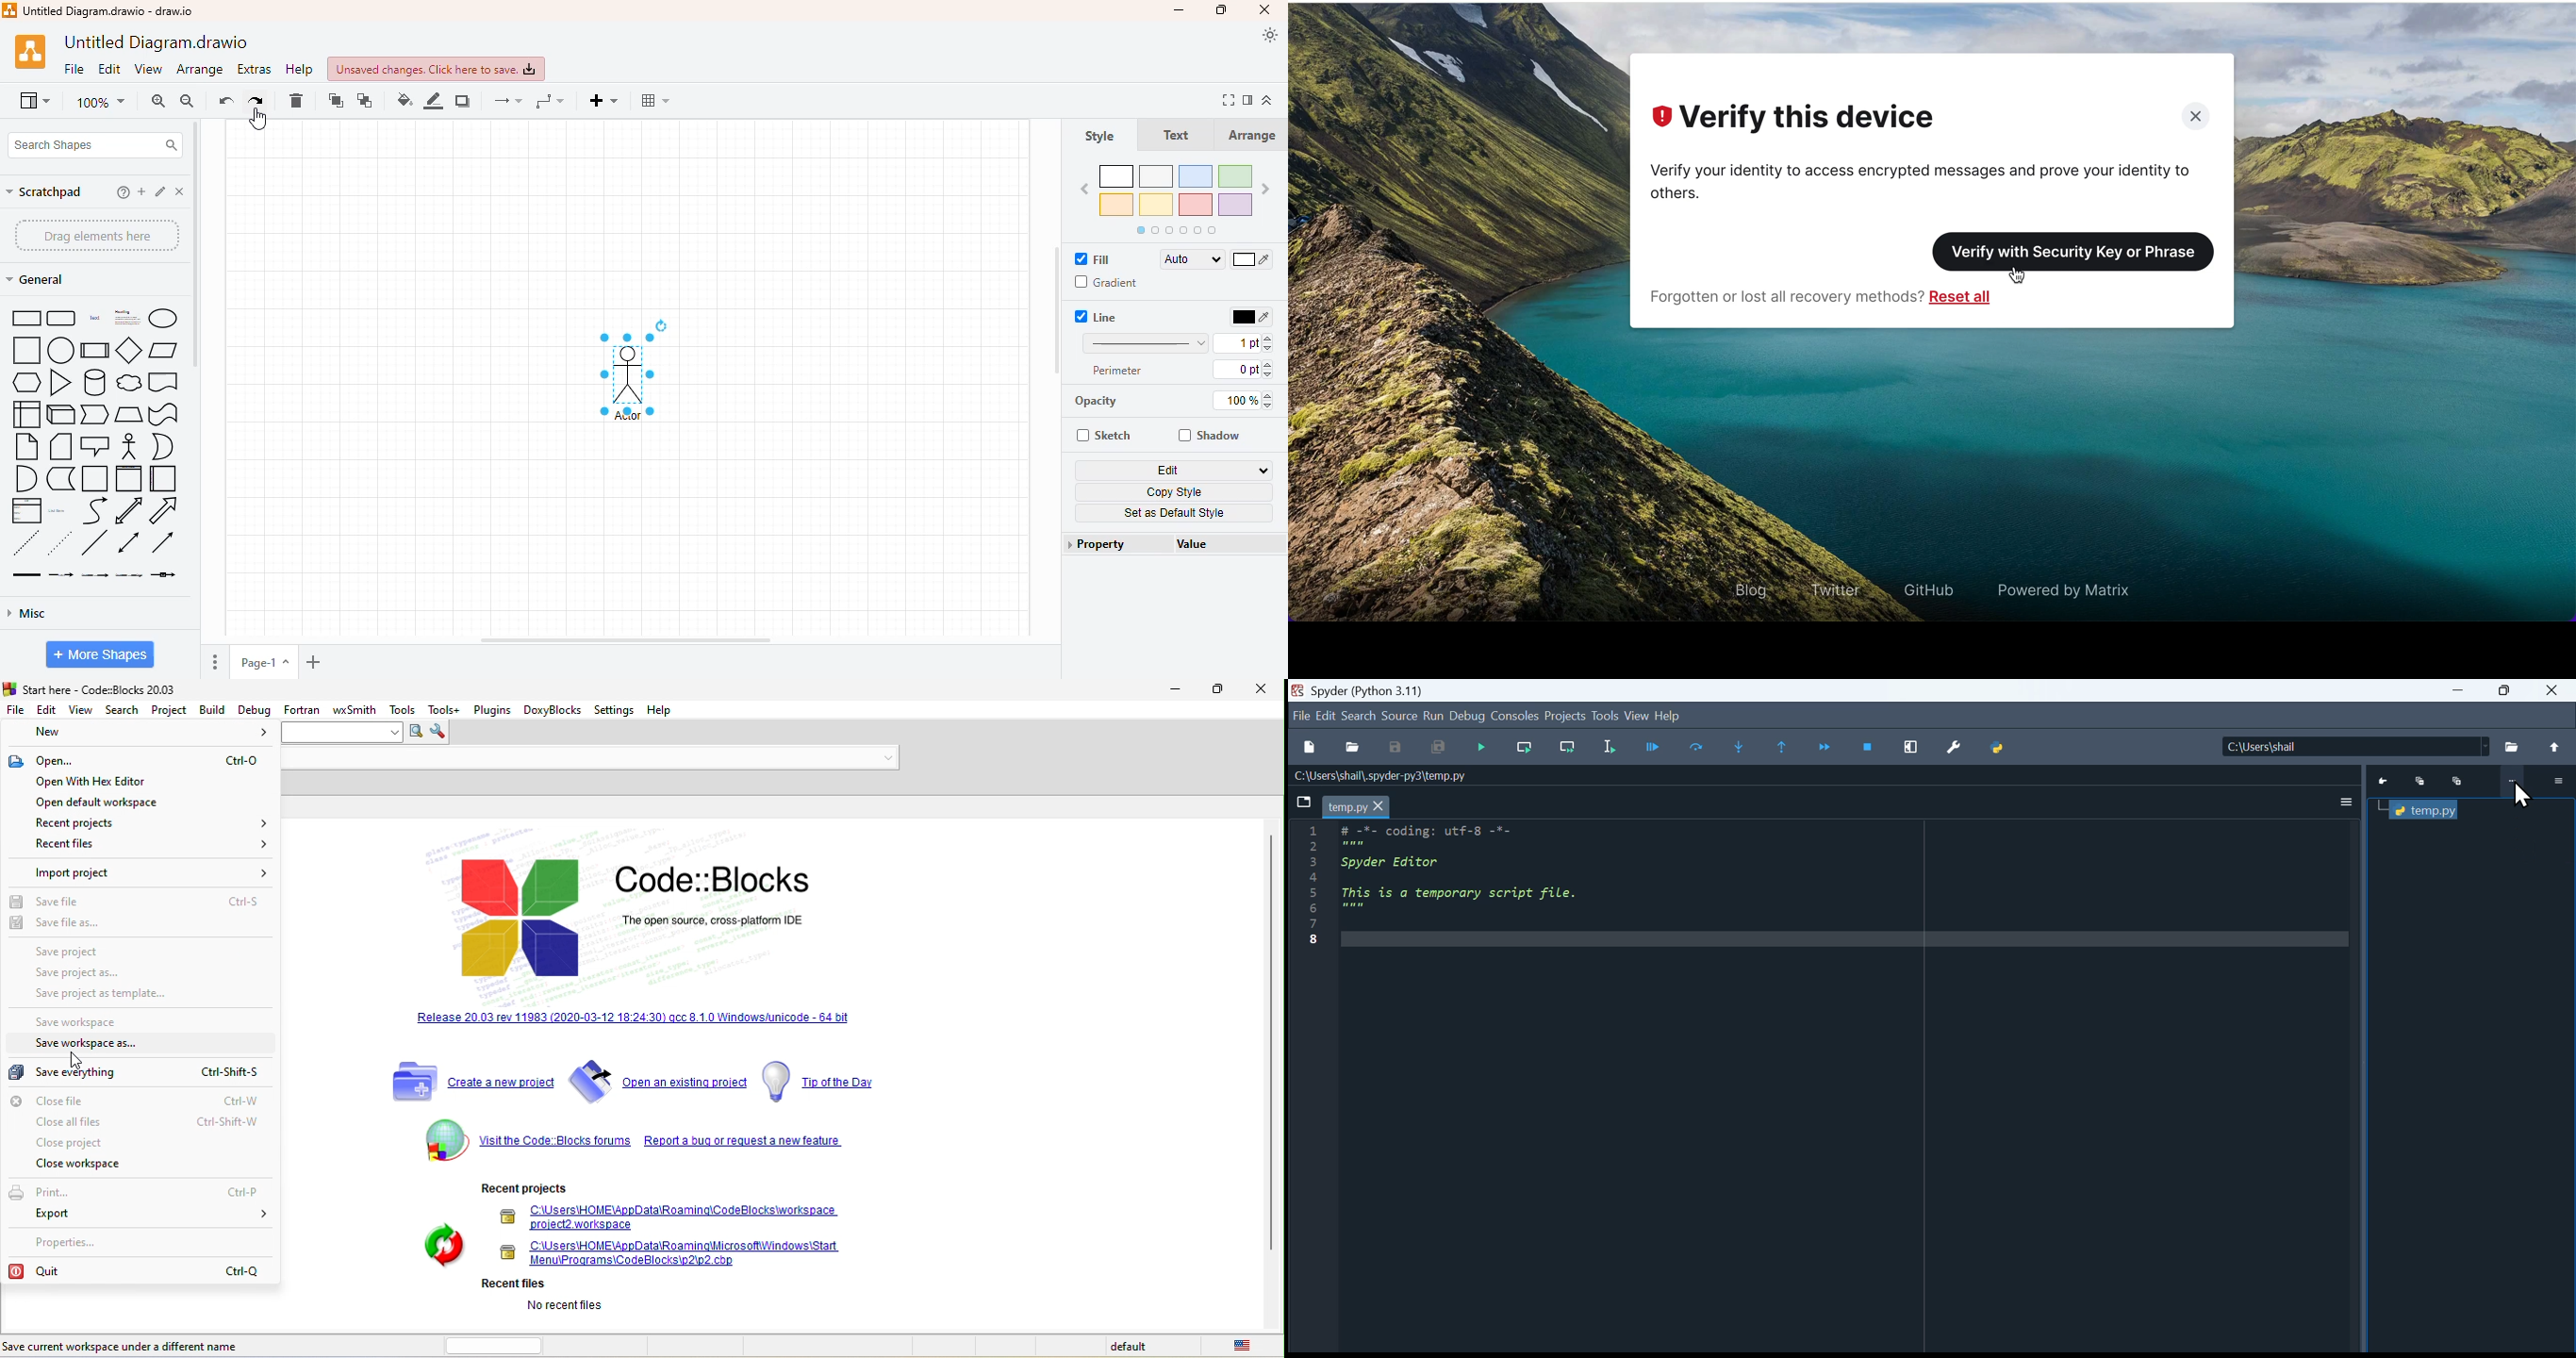 This screenshot has width=2576, height=1372. Describe the element at coordinates (1468, 717) in the screenshot. I see `Debug` at that location.